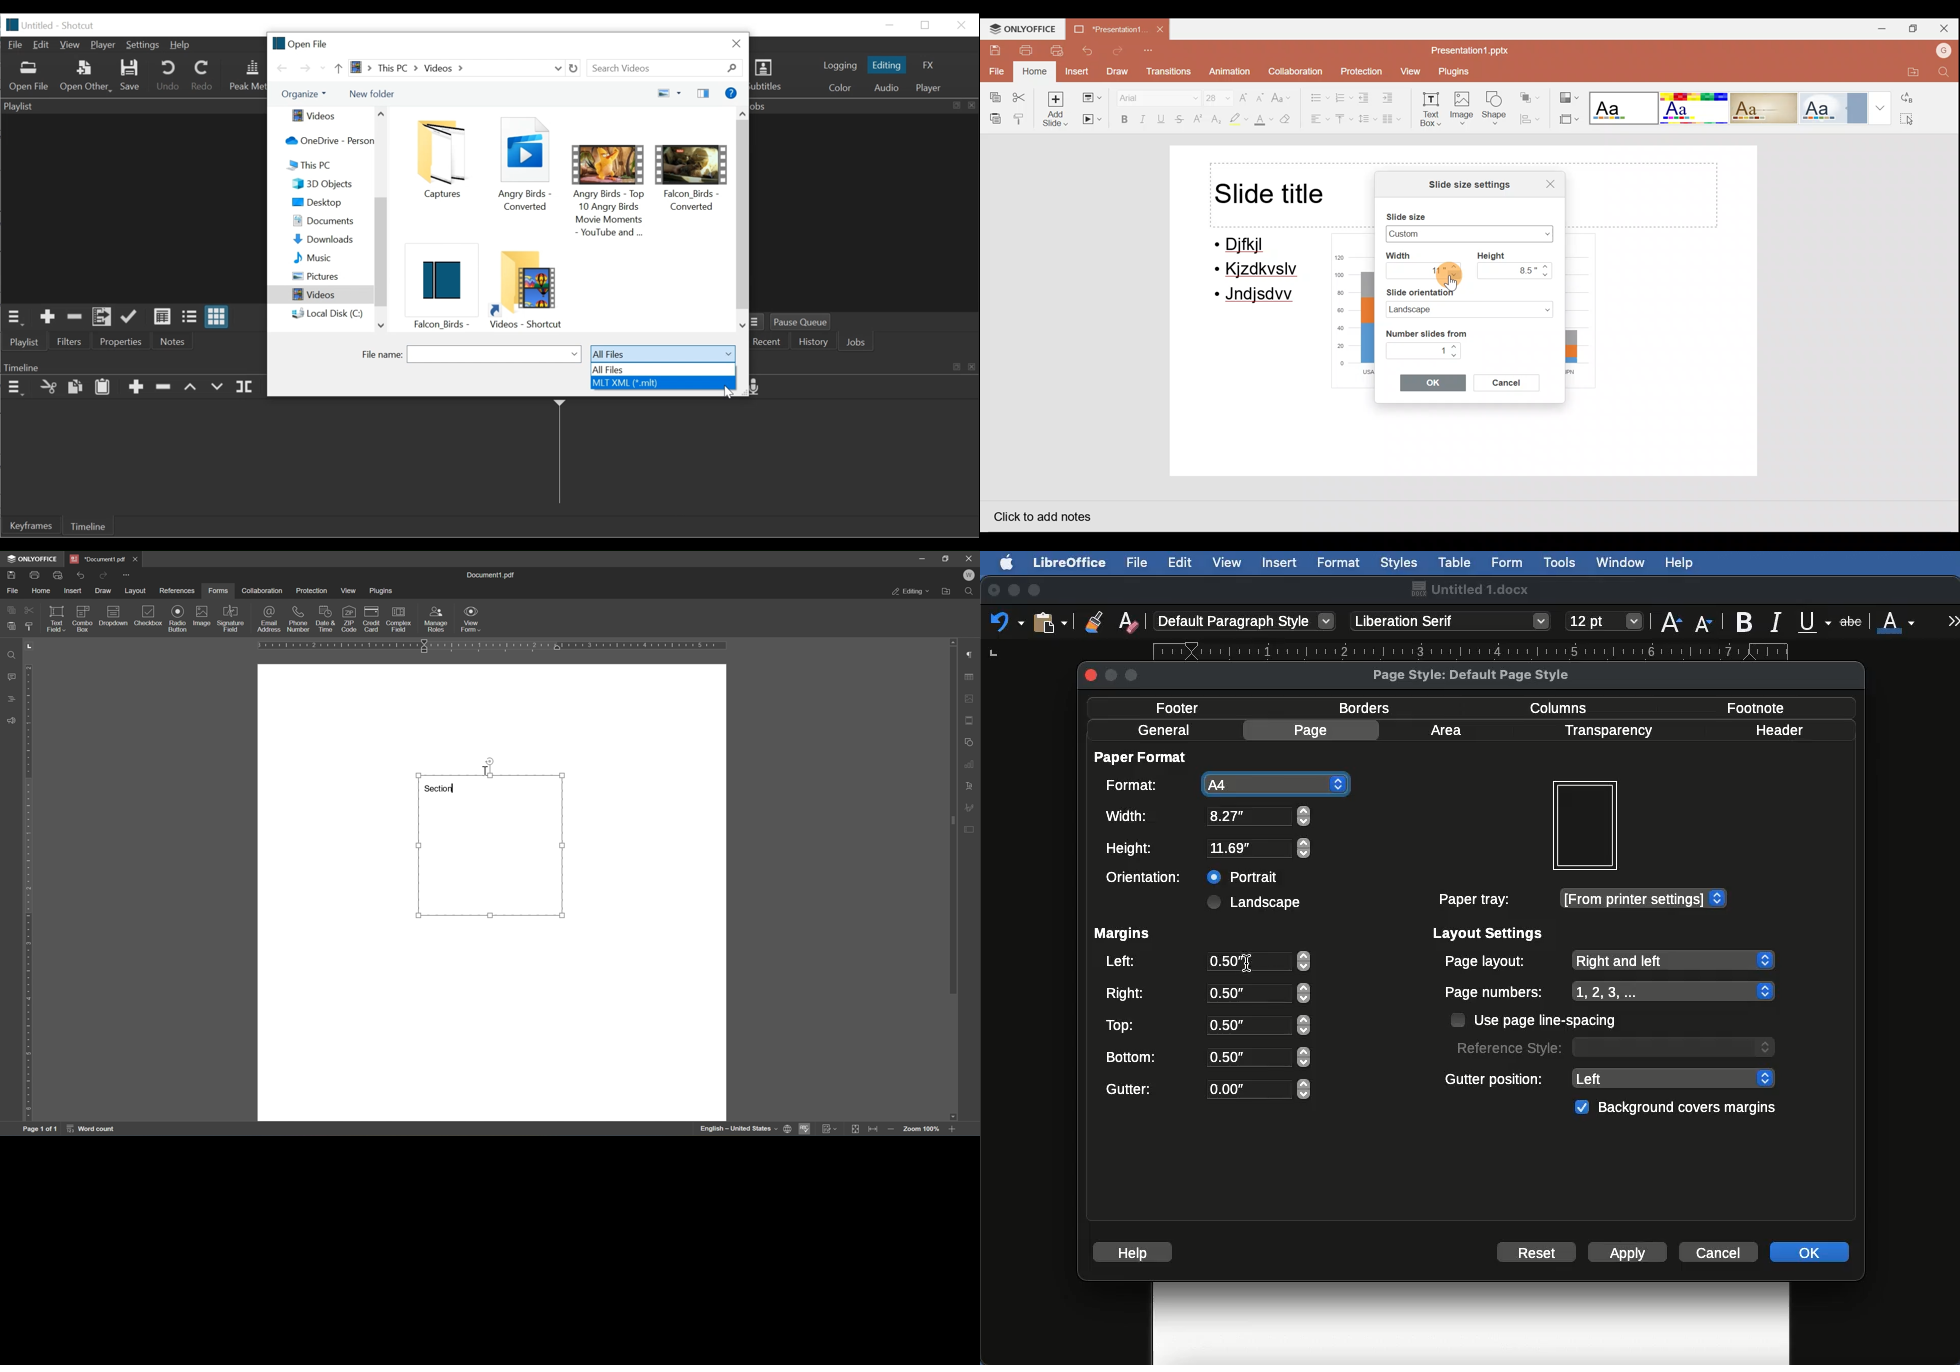  What do you see at coordinates (1215, 120) in the screenshot?
I see `Subscript` at bounding box center [1215, 120].